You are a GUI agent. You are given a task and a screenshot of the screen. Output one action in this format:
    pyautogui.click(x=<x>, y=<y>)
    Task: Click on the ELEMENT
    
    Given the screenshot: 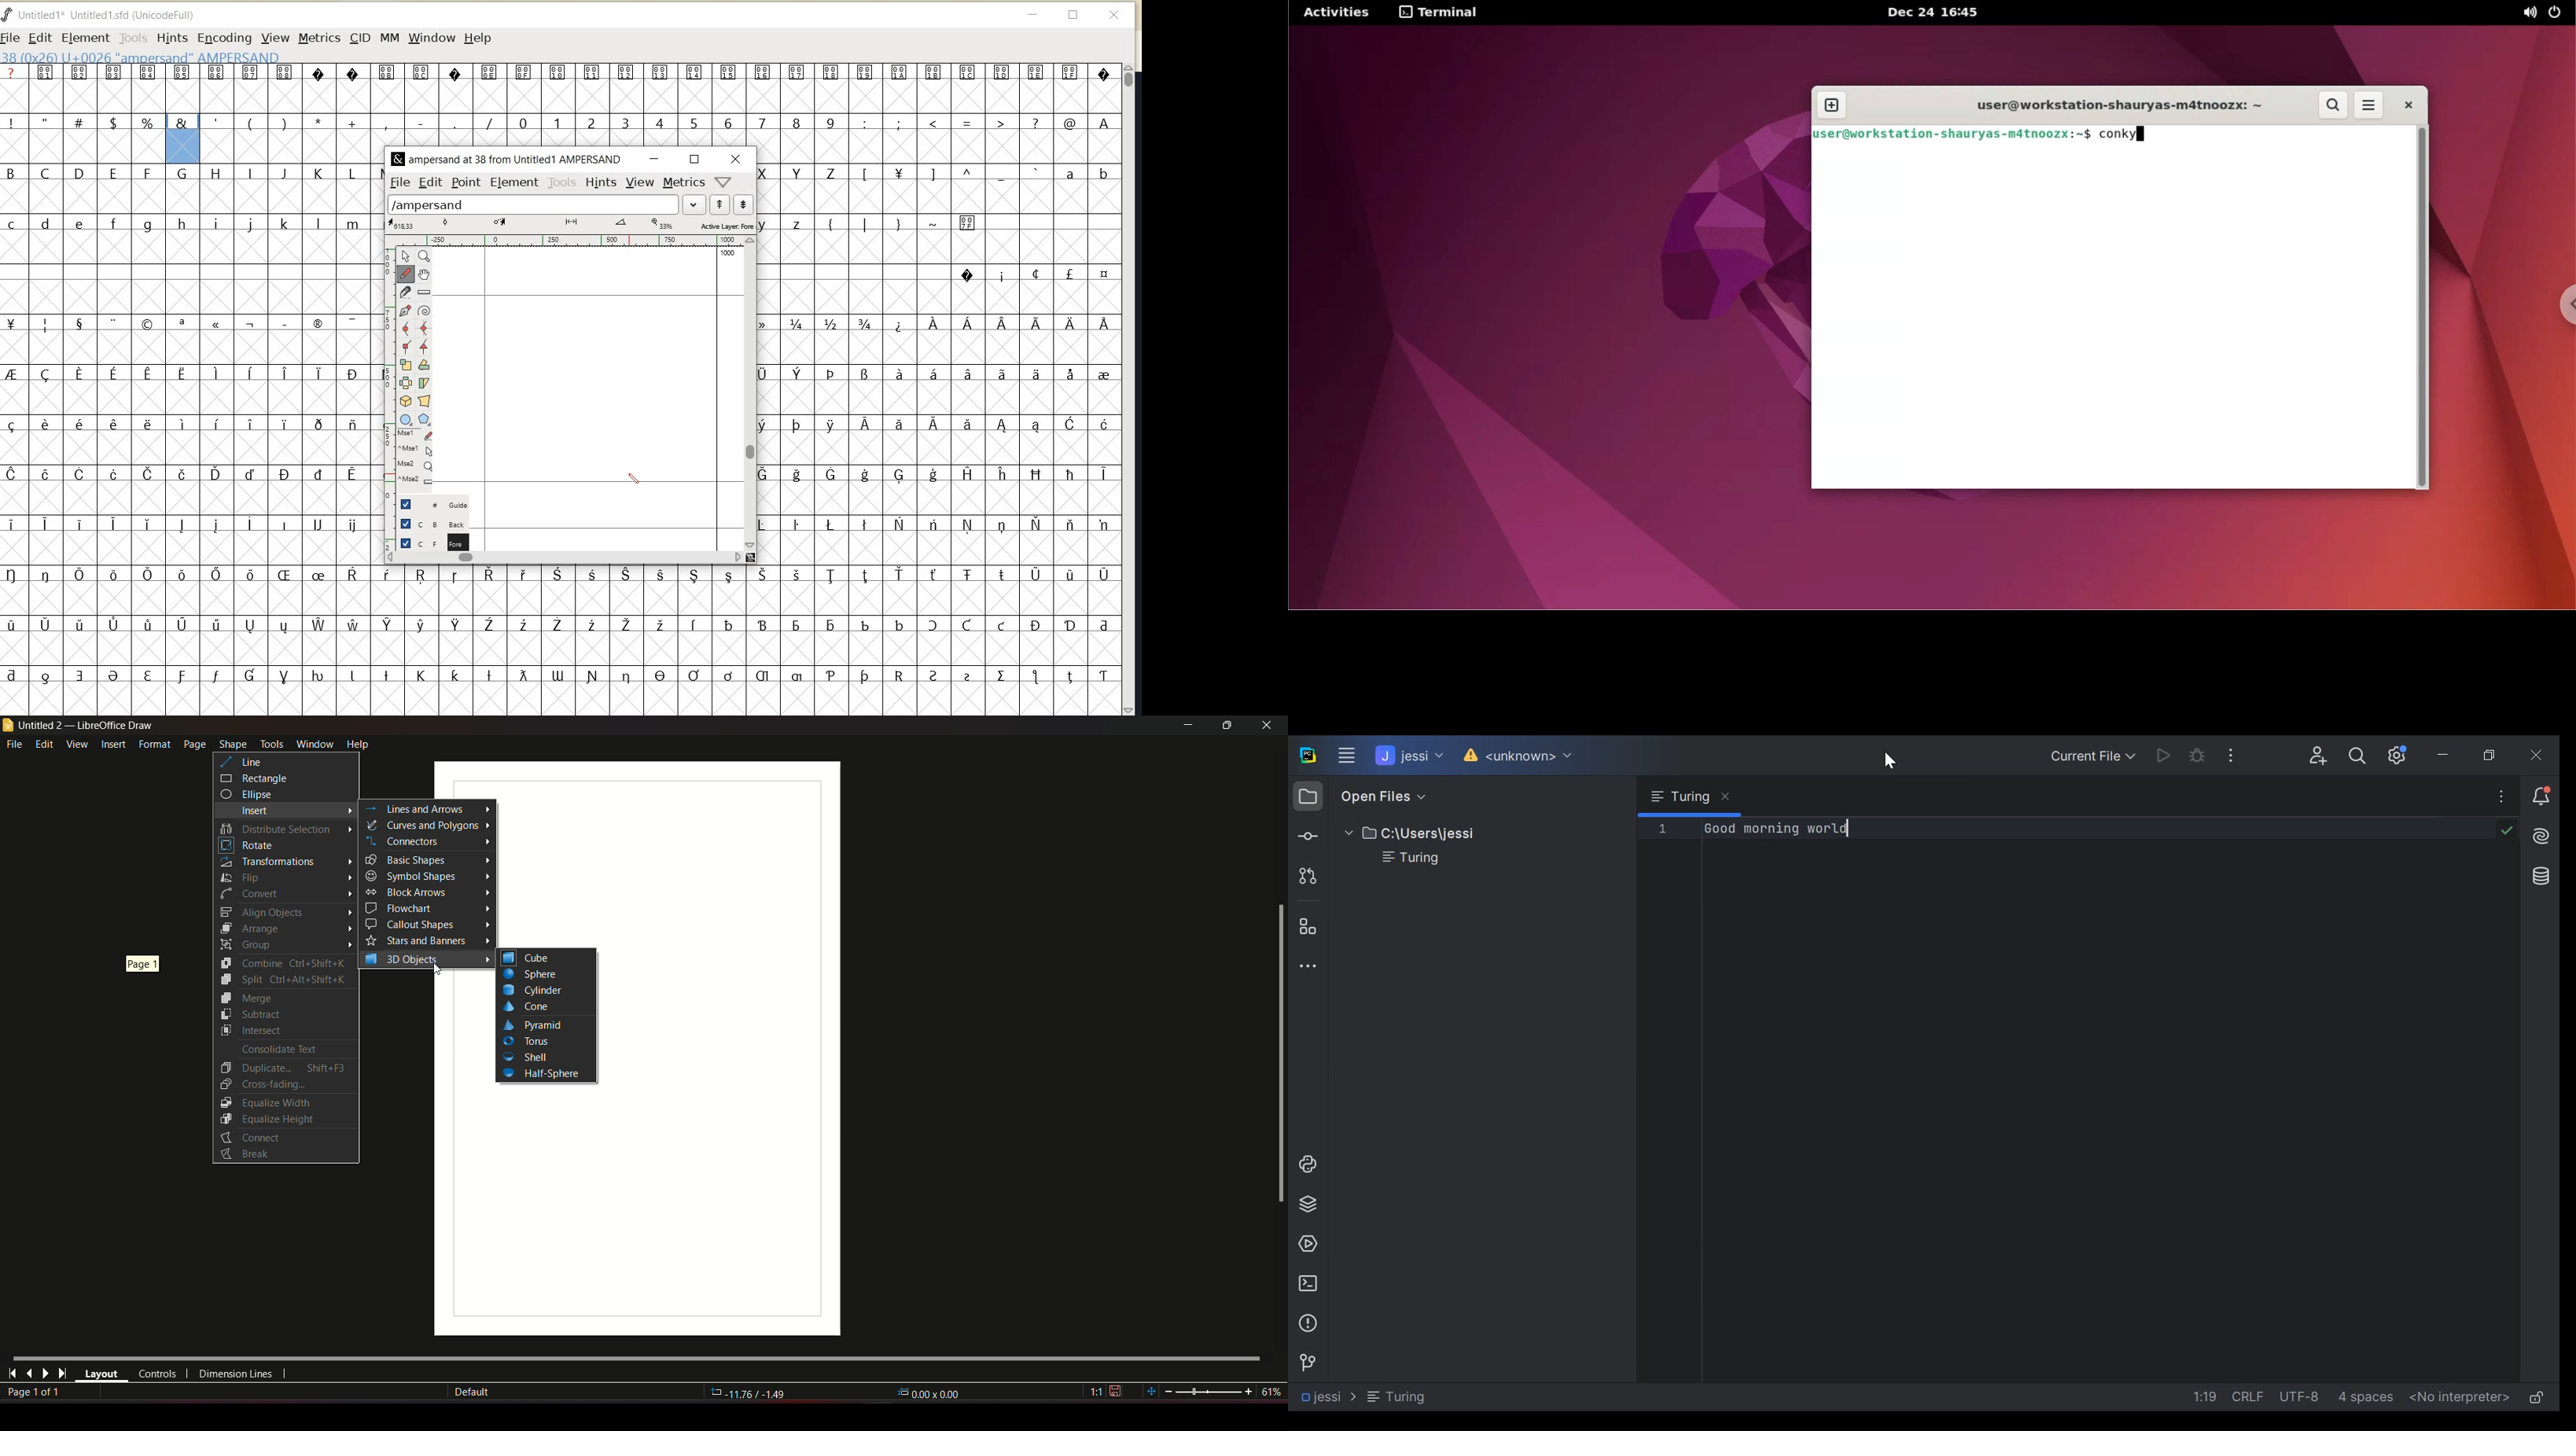 What is the action you would take?
    pyautogui.click(x=83, y=38)
    